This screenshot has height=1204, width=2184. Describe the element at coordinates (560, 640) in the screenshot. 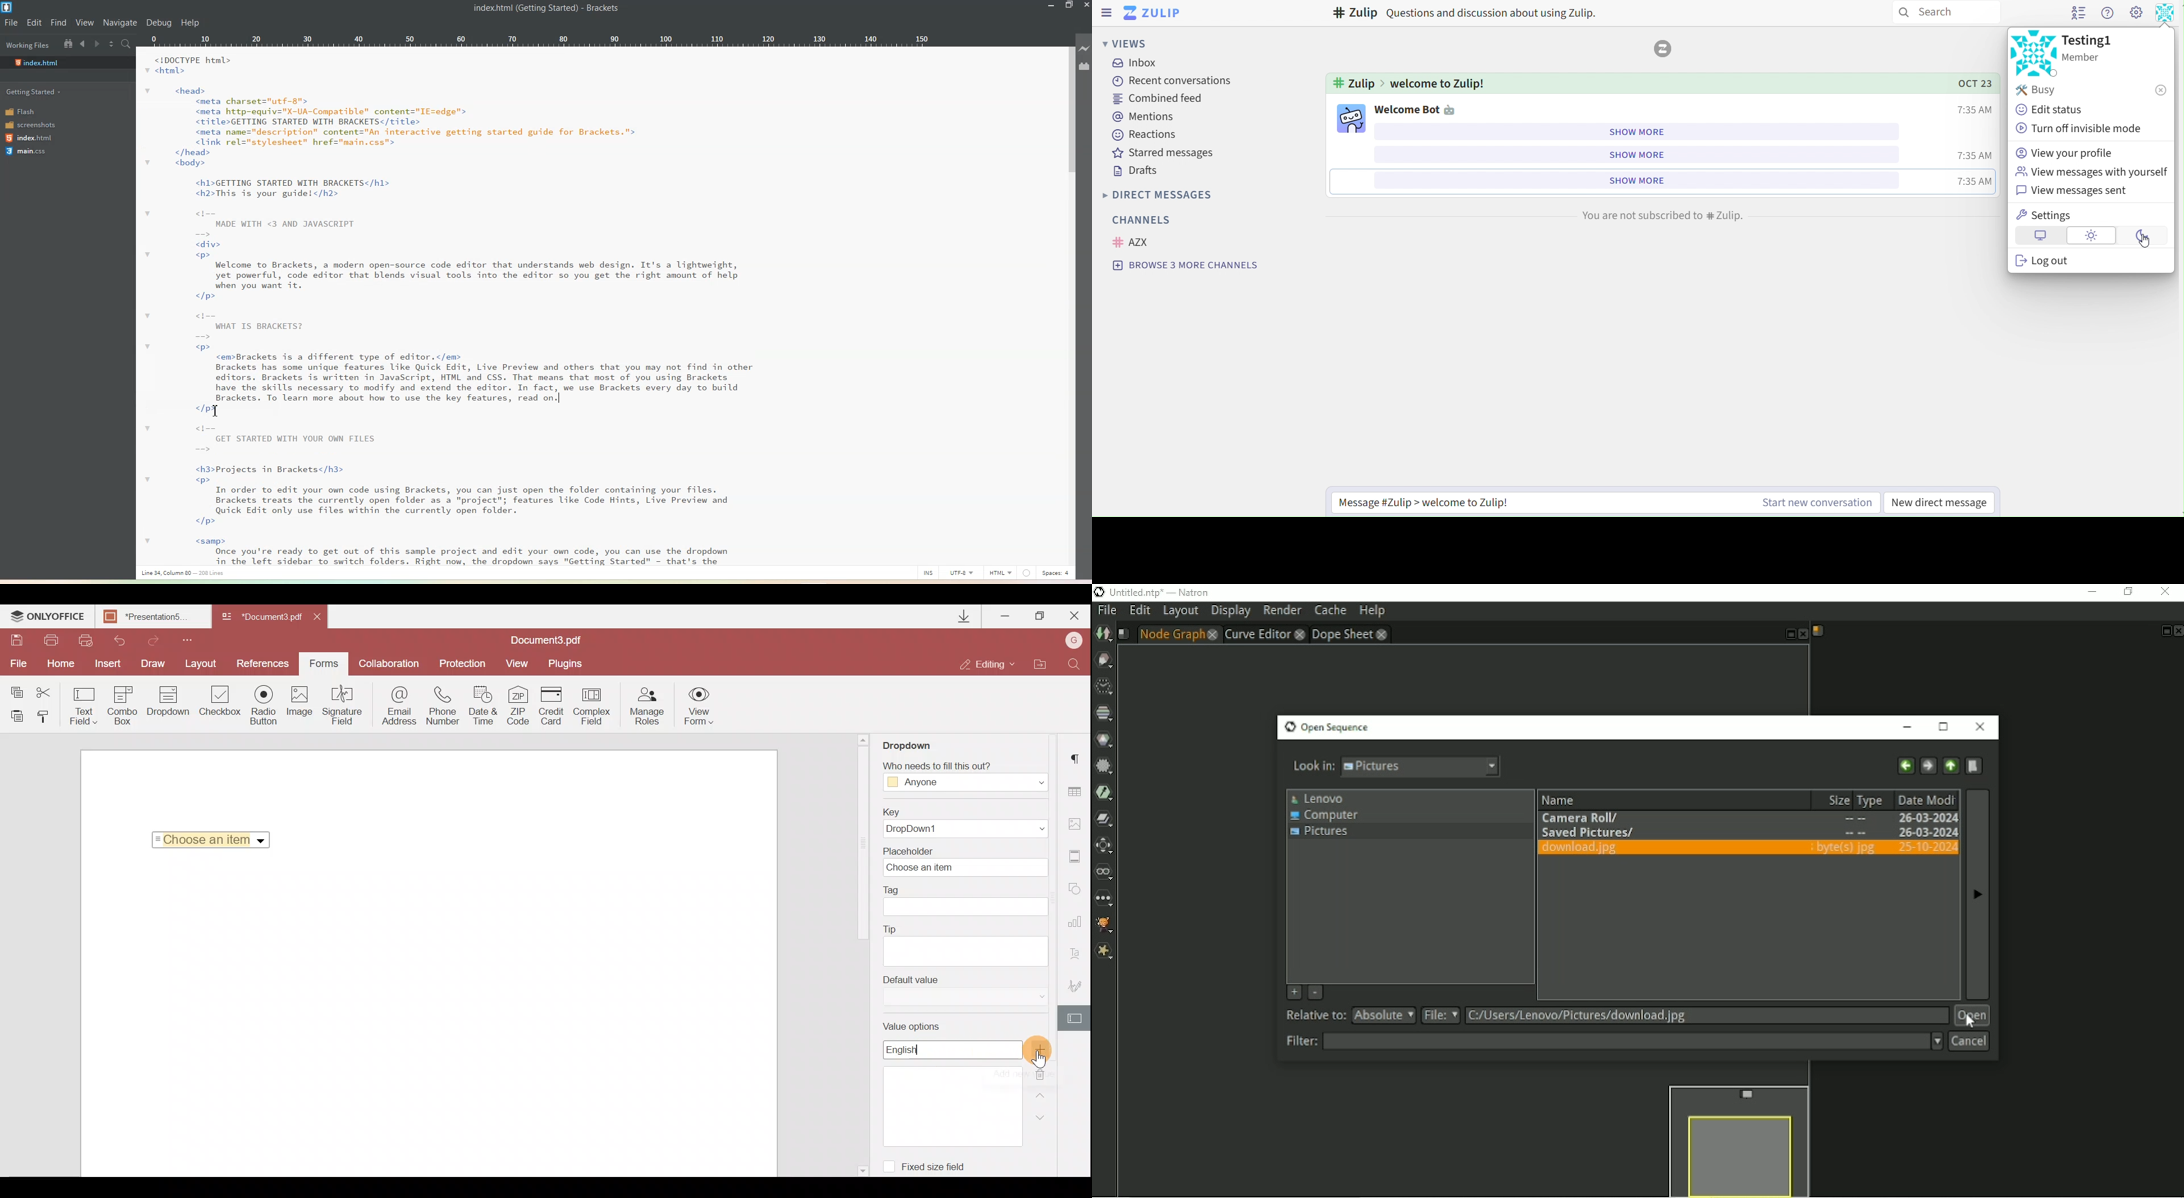

I see `Document3.pdf` at that location.